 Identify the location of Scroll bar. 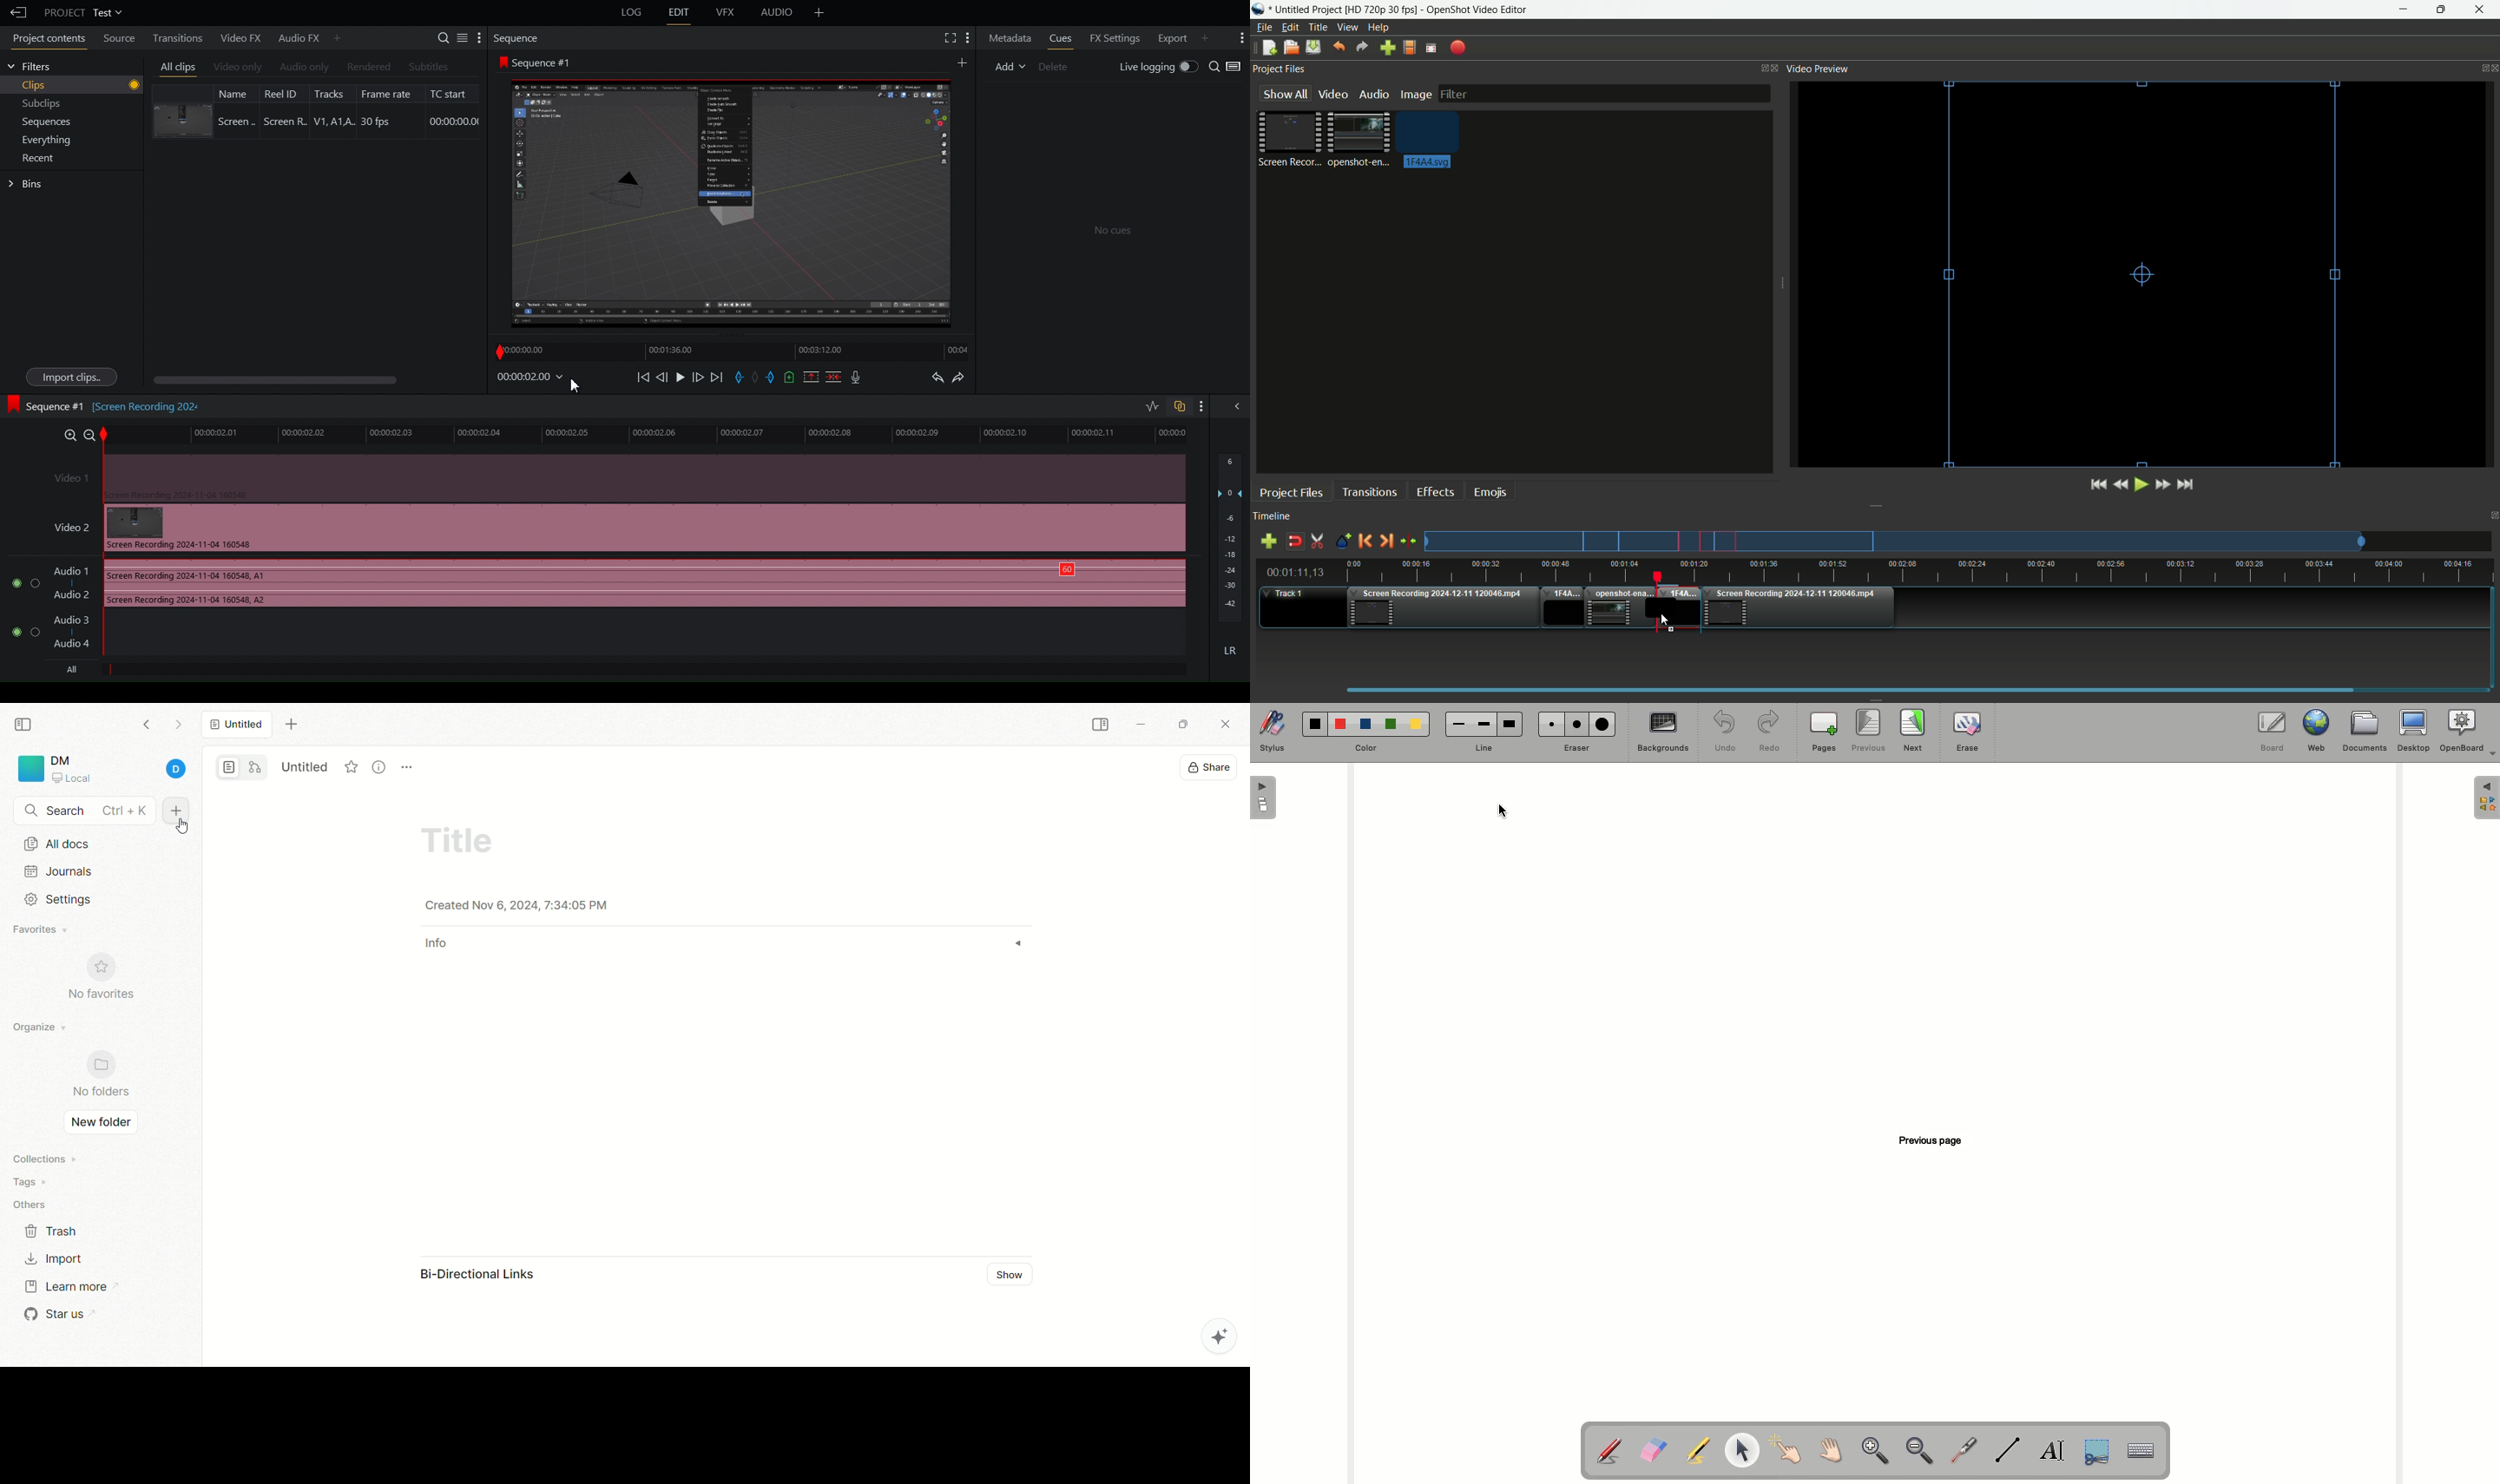
(298, 380).